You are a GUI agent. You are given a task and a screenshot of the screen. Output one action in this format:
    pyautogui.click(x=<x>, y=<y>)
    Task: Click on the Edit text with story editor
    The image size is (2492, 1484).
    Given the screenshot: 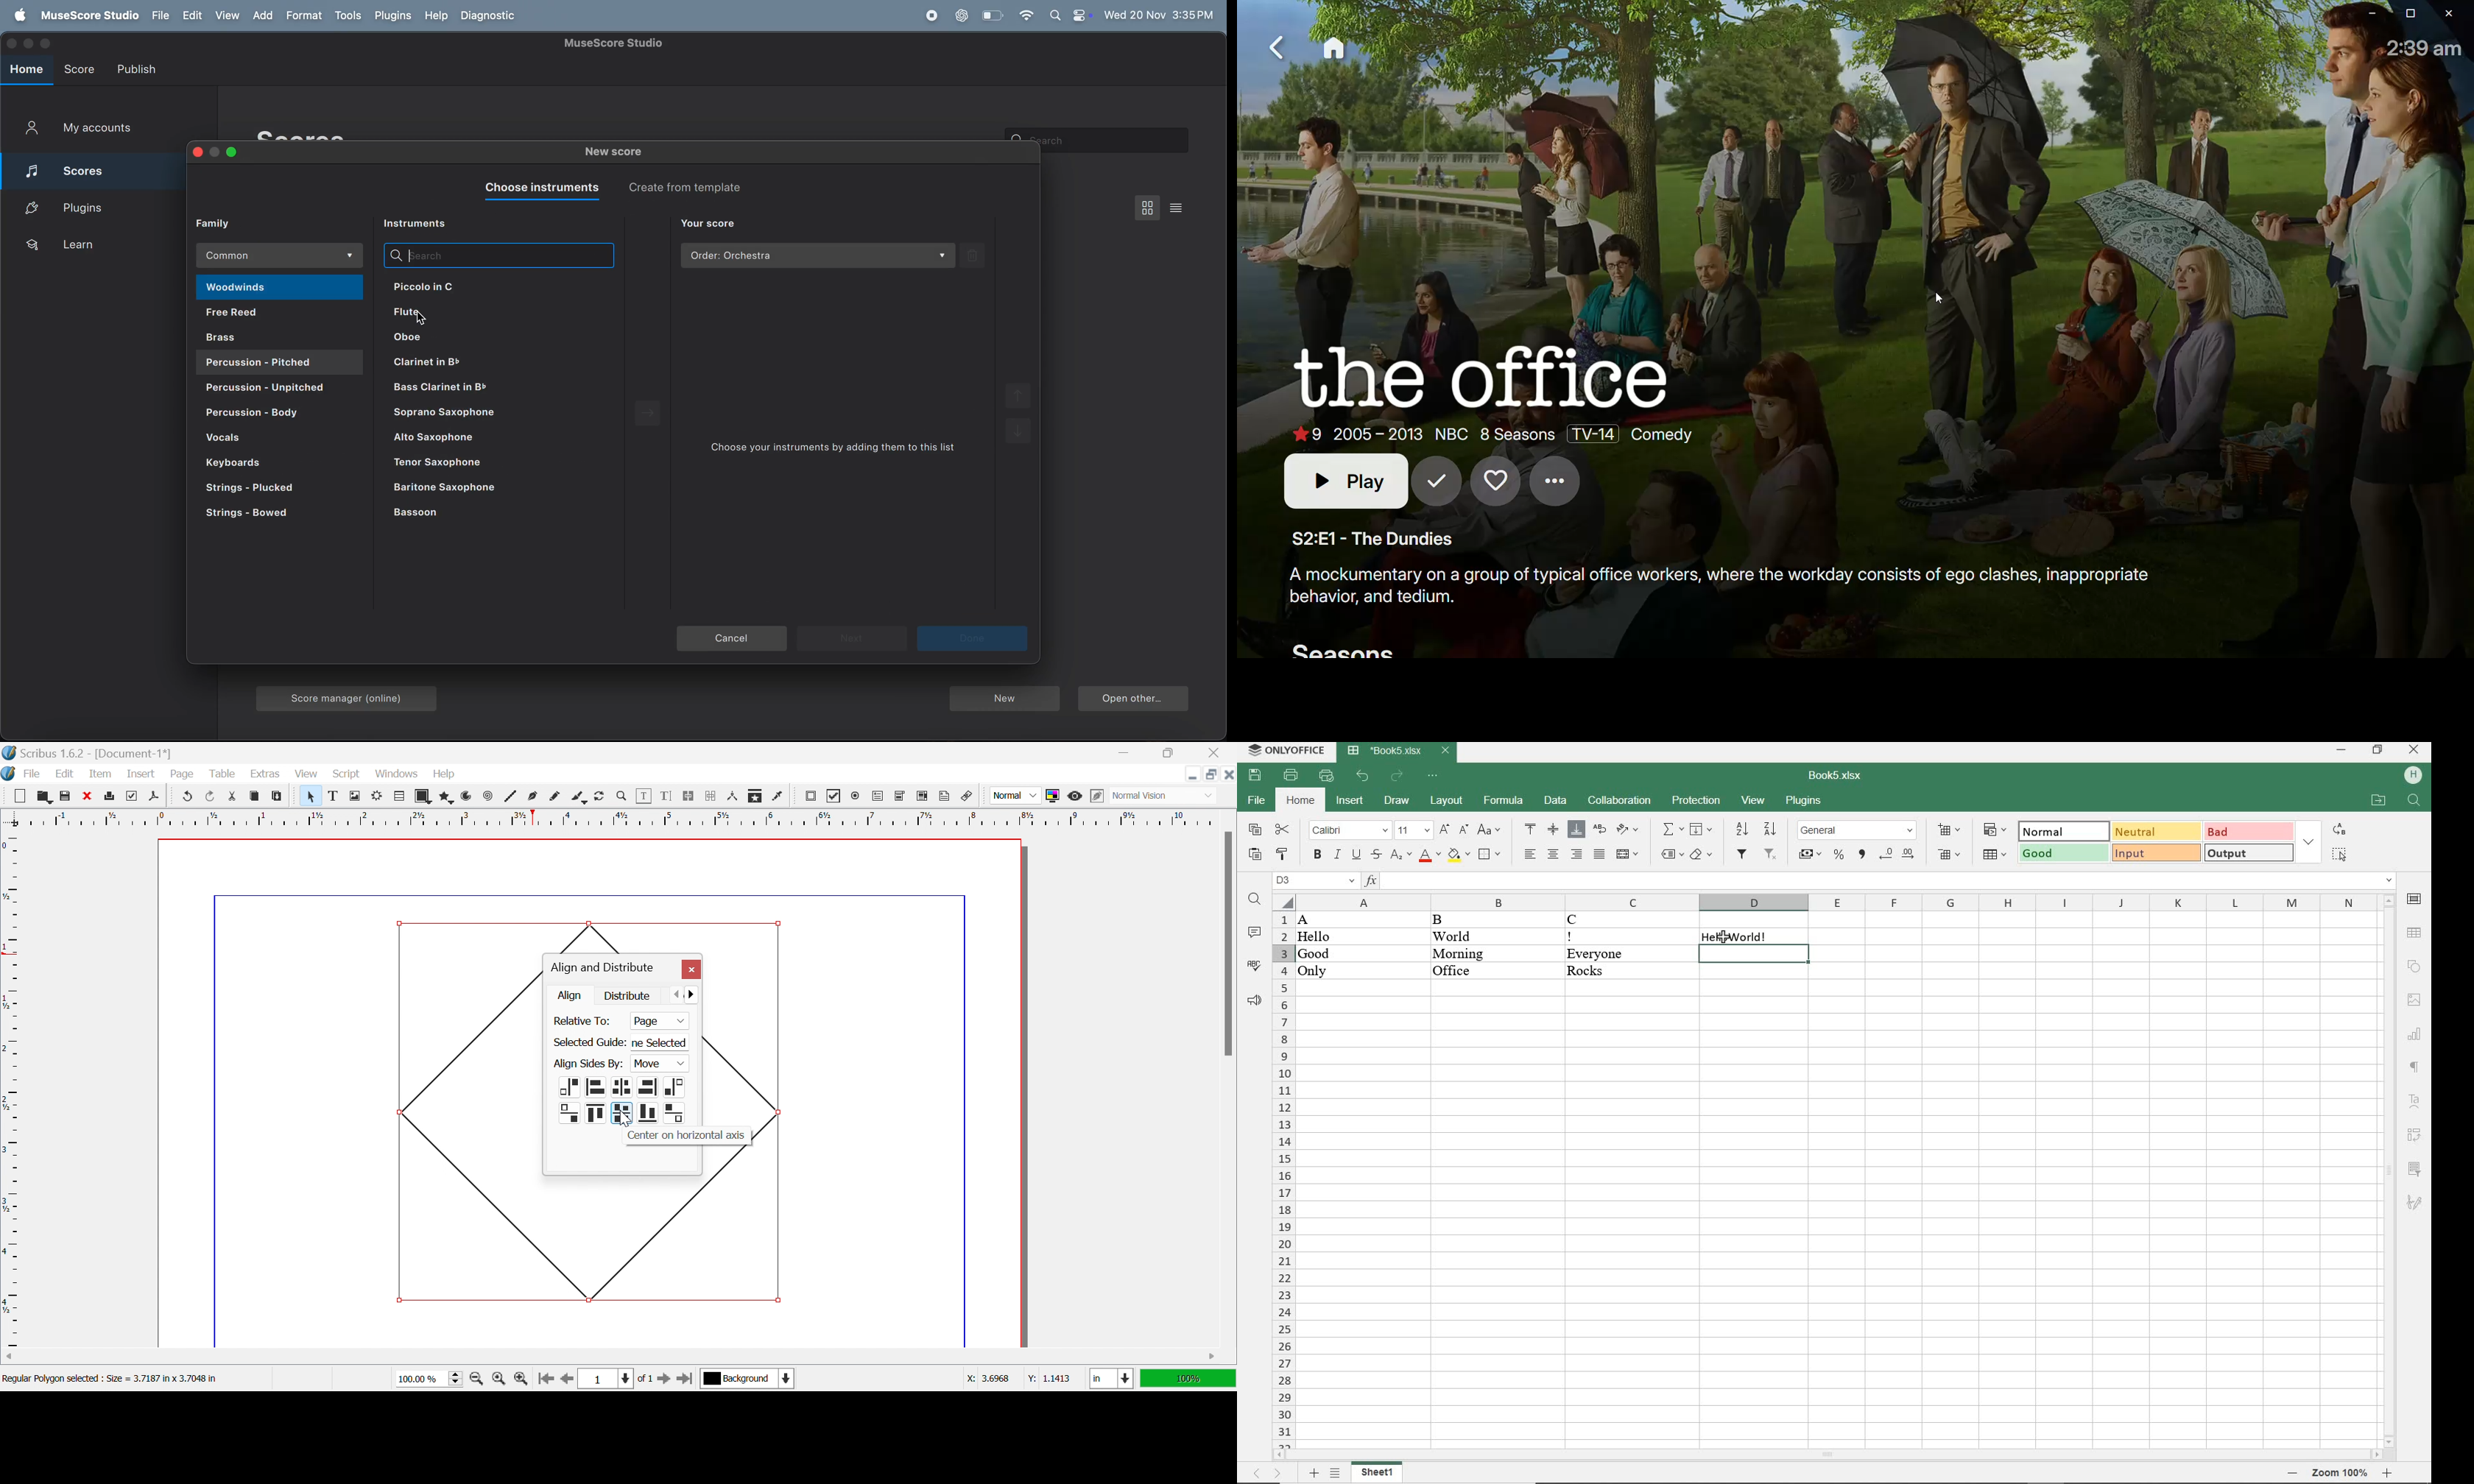 What is the action you would take?
    pyautogui.click(x=666, y=795)
    